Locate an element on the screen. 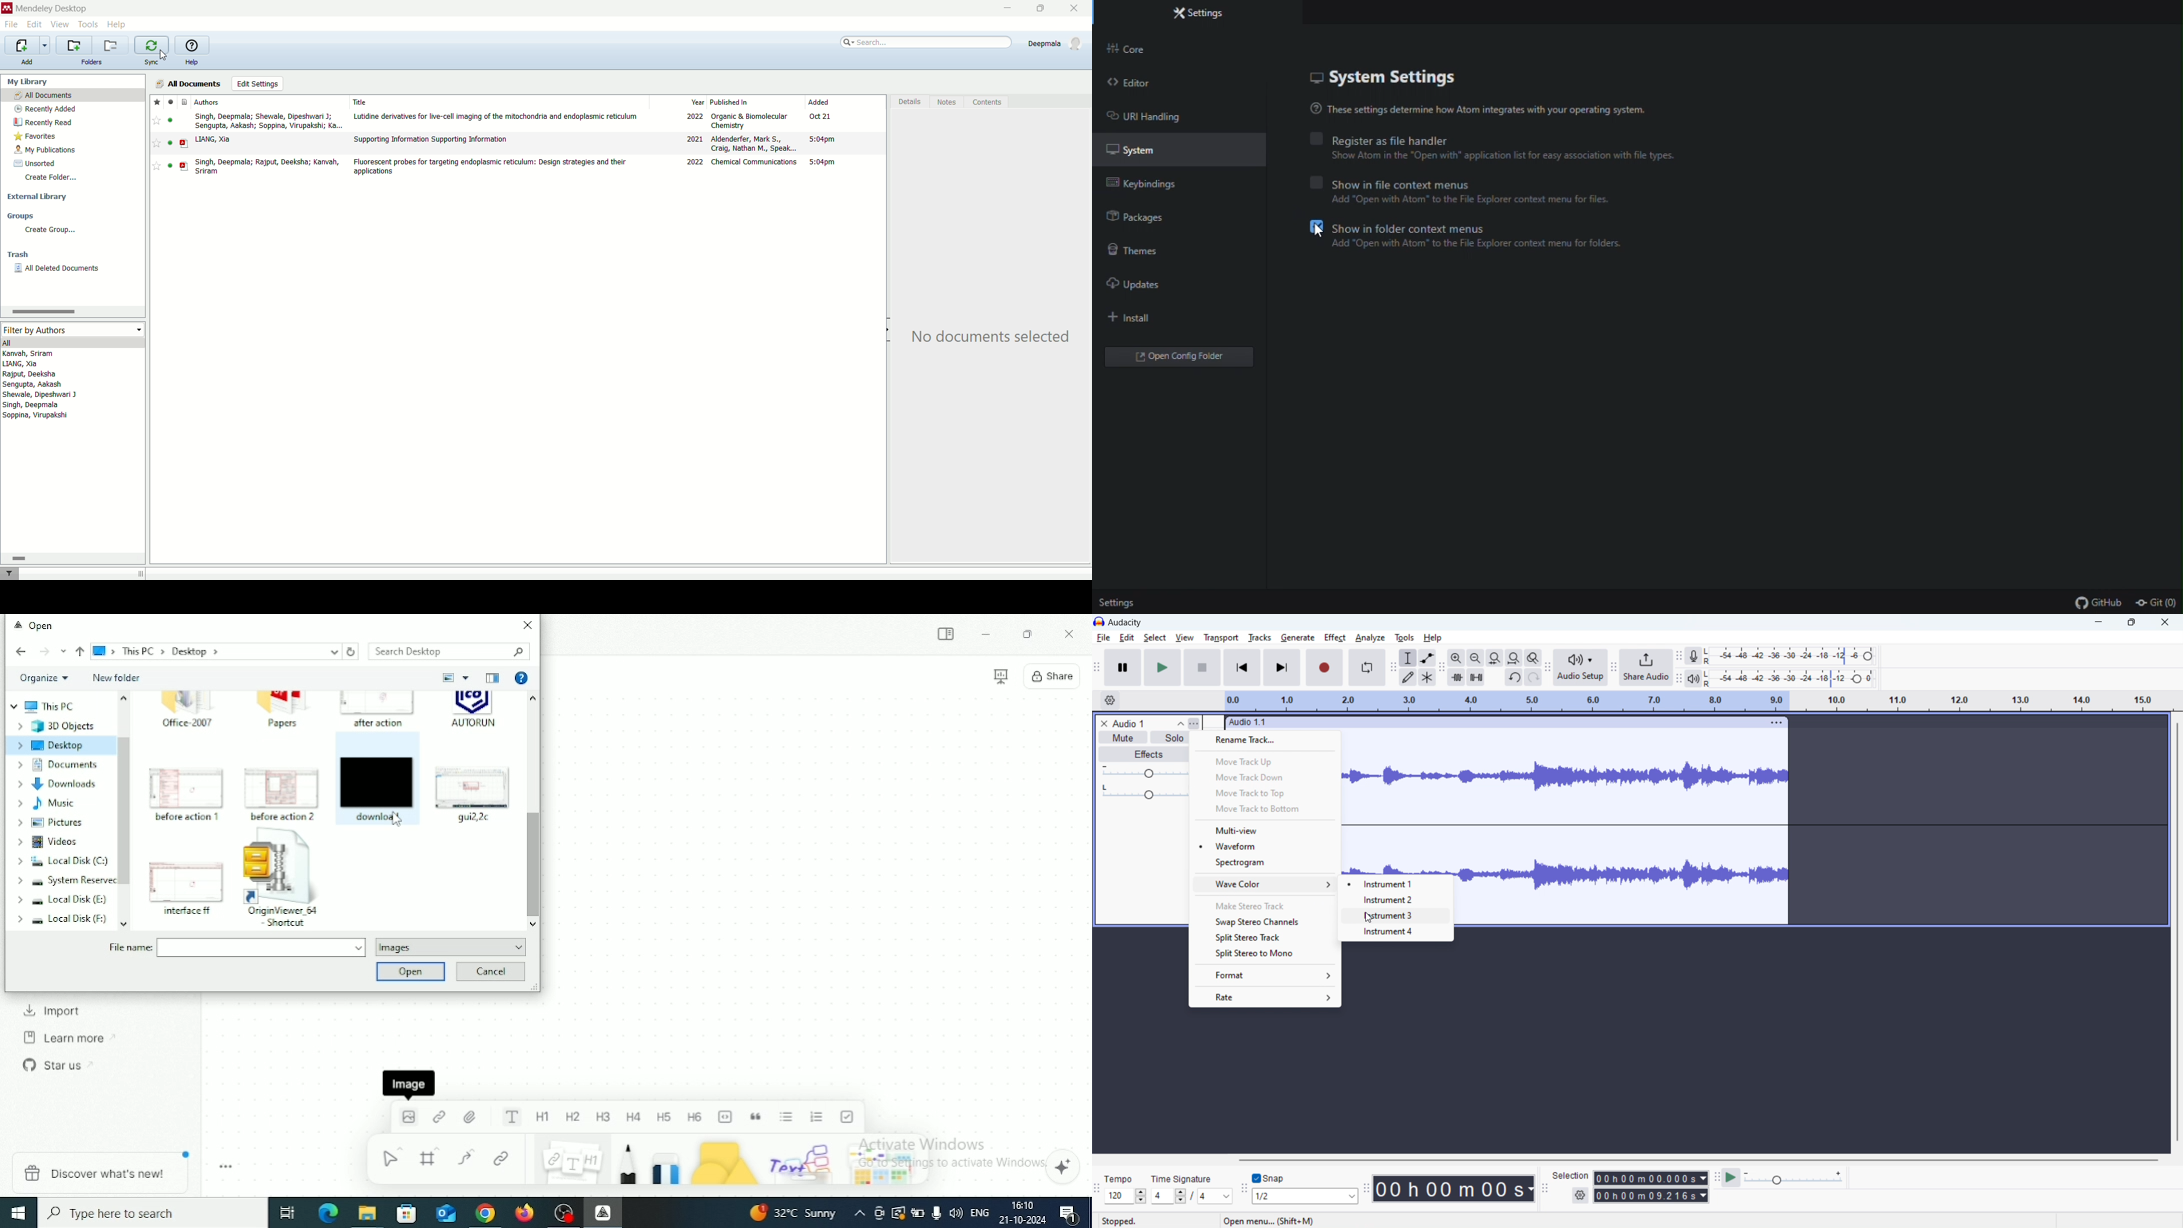 The image size is (2184, 1232). selection settings is located at coordinates (1580, 1195).